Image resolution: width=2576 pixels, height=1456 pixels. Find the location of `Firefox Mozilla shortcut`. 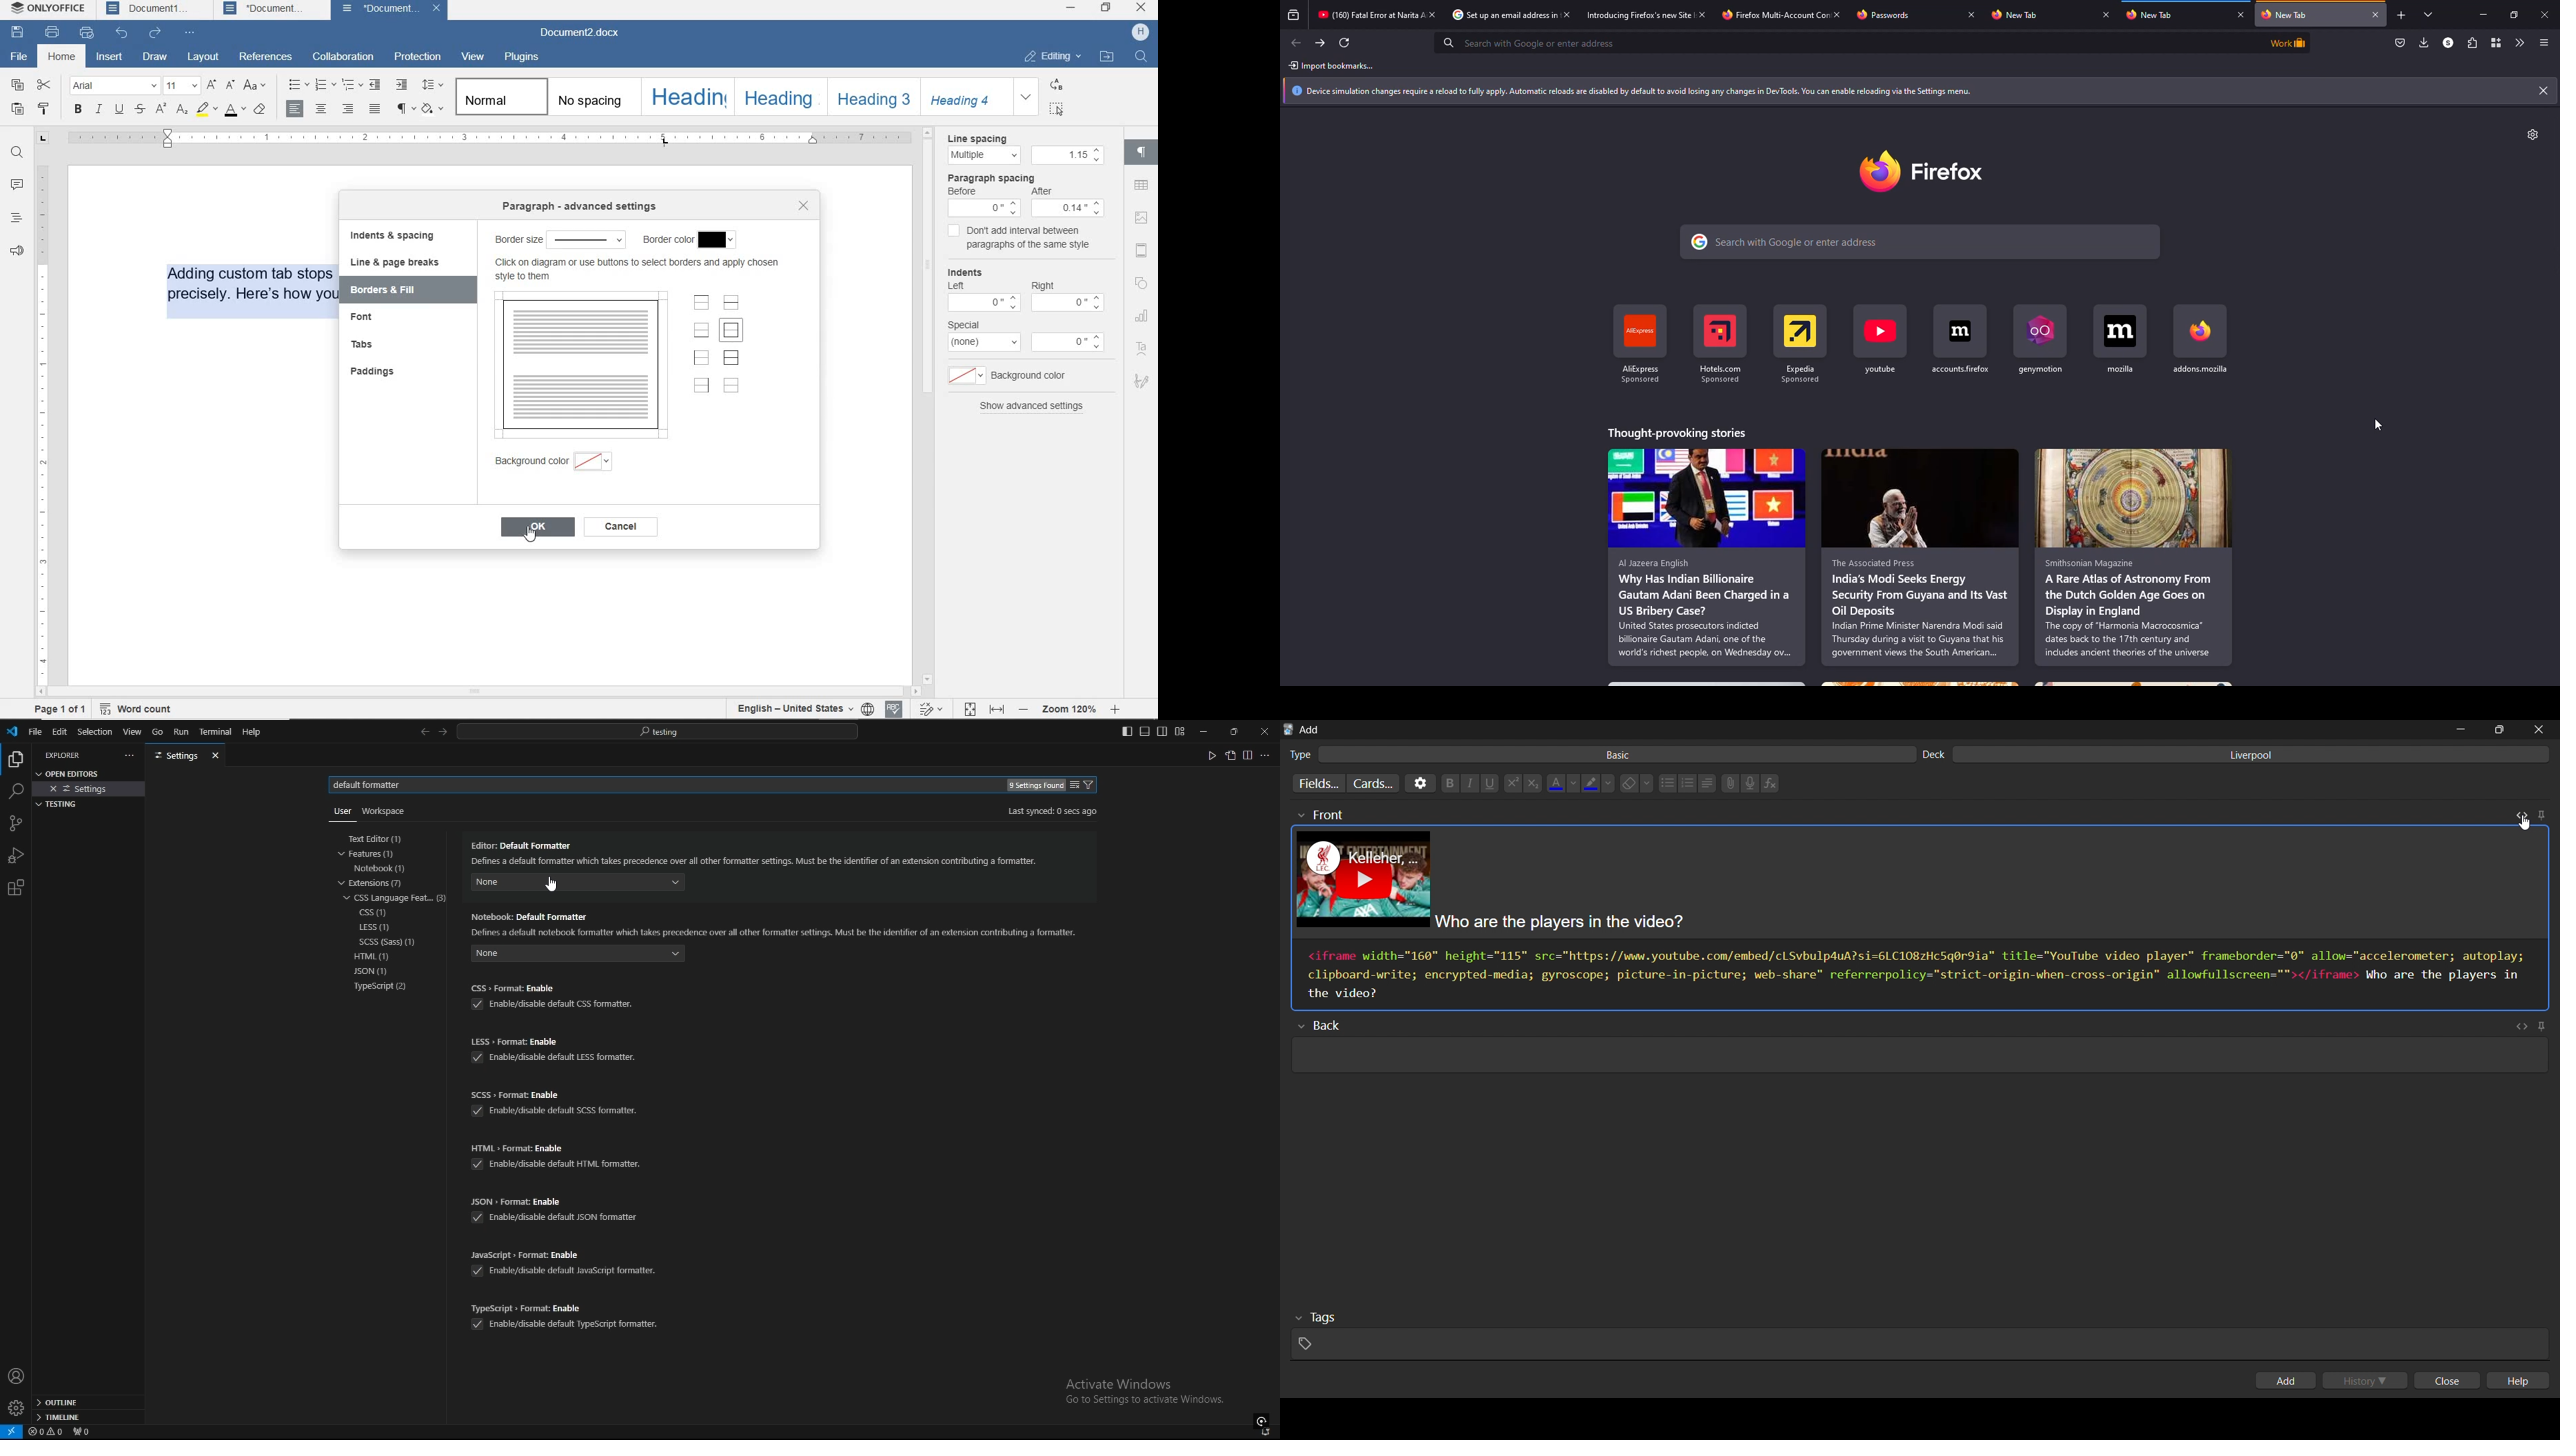

Firefox Mozilla shortcut is located at coordinates (2201, 339).